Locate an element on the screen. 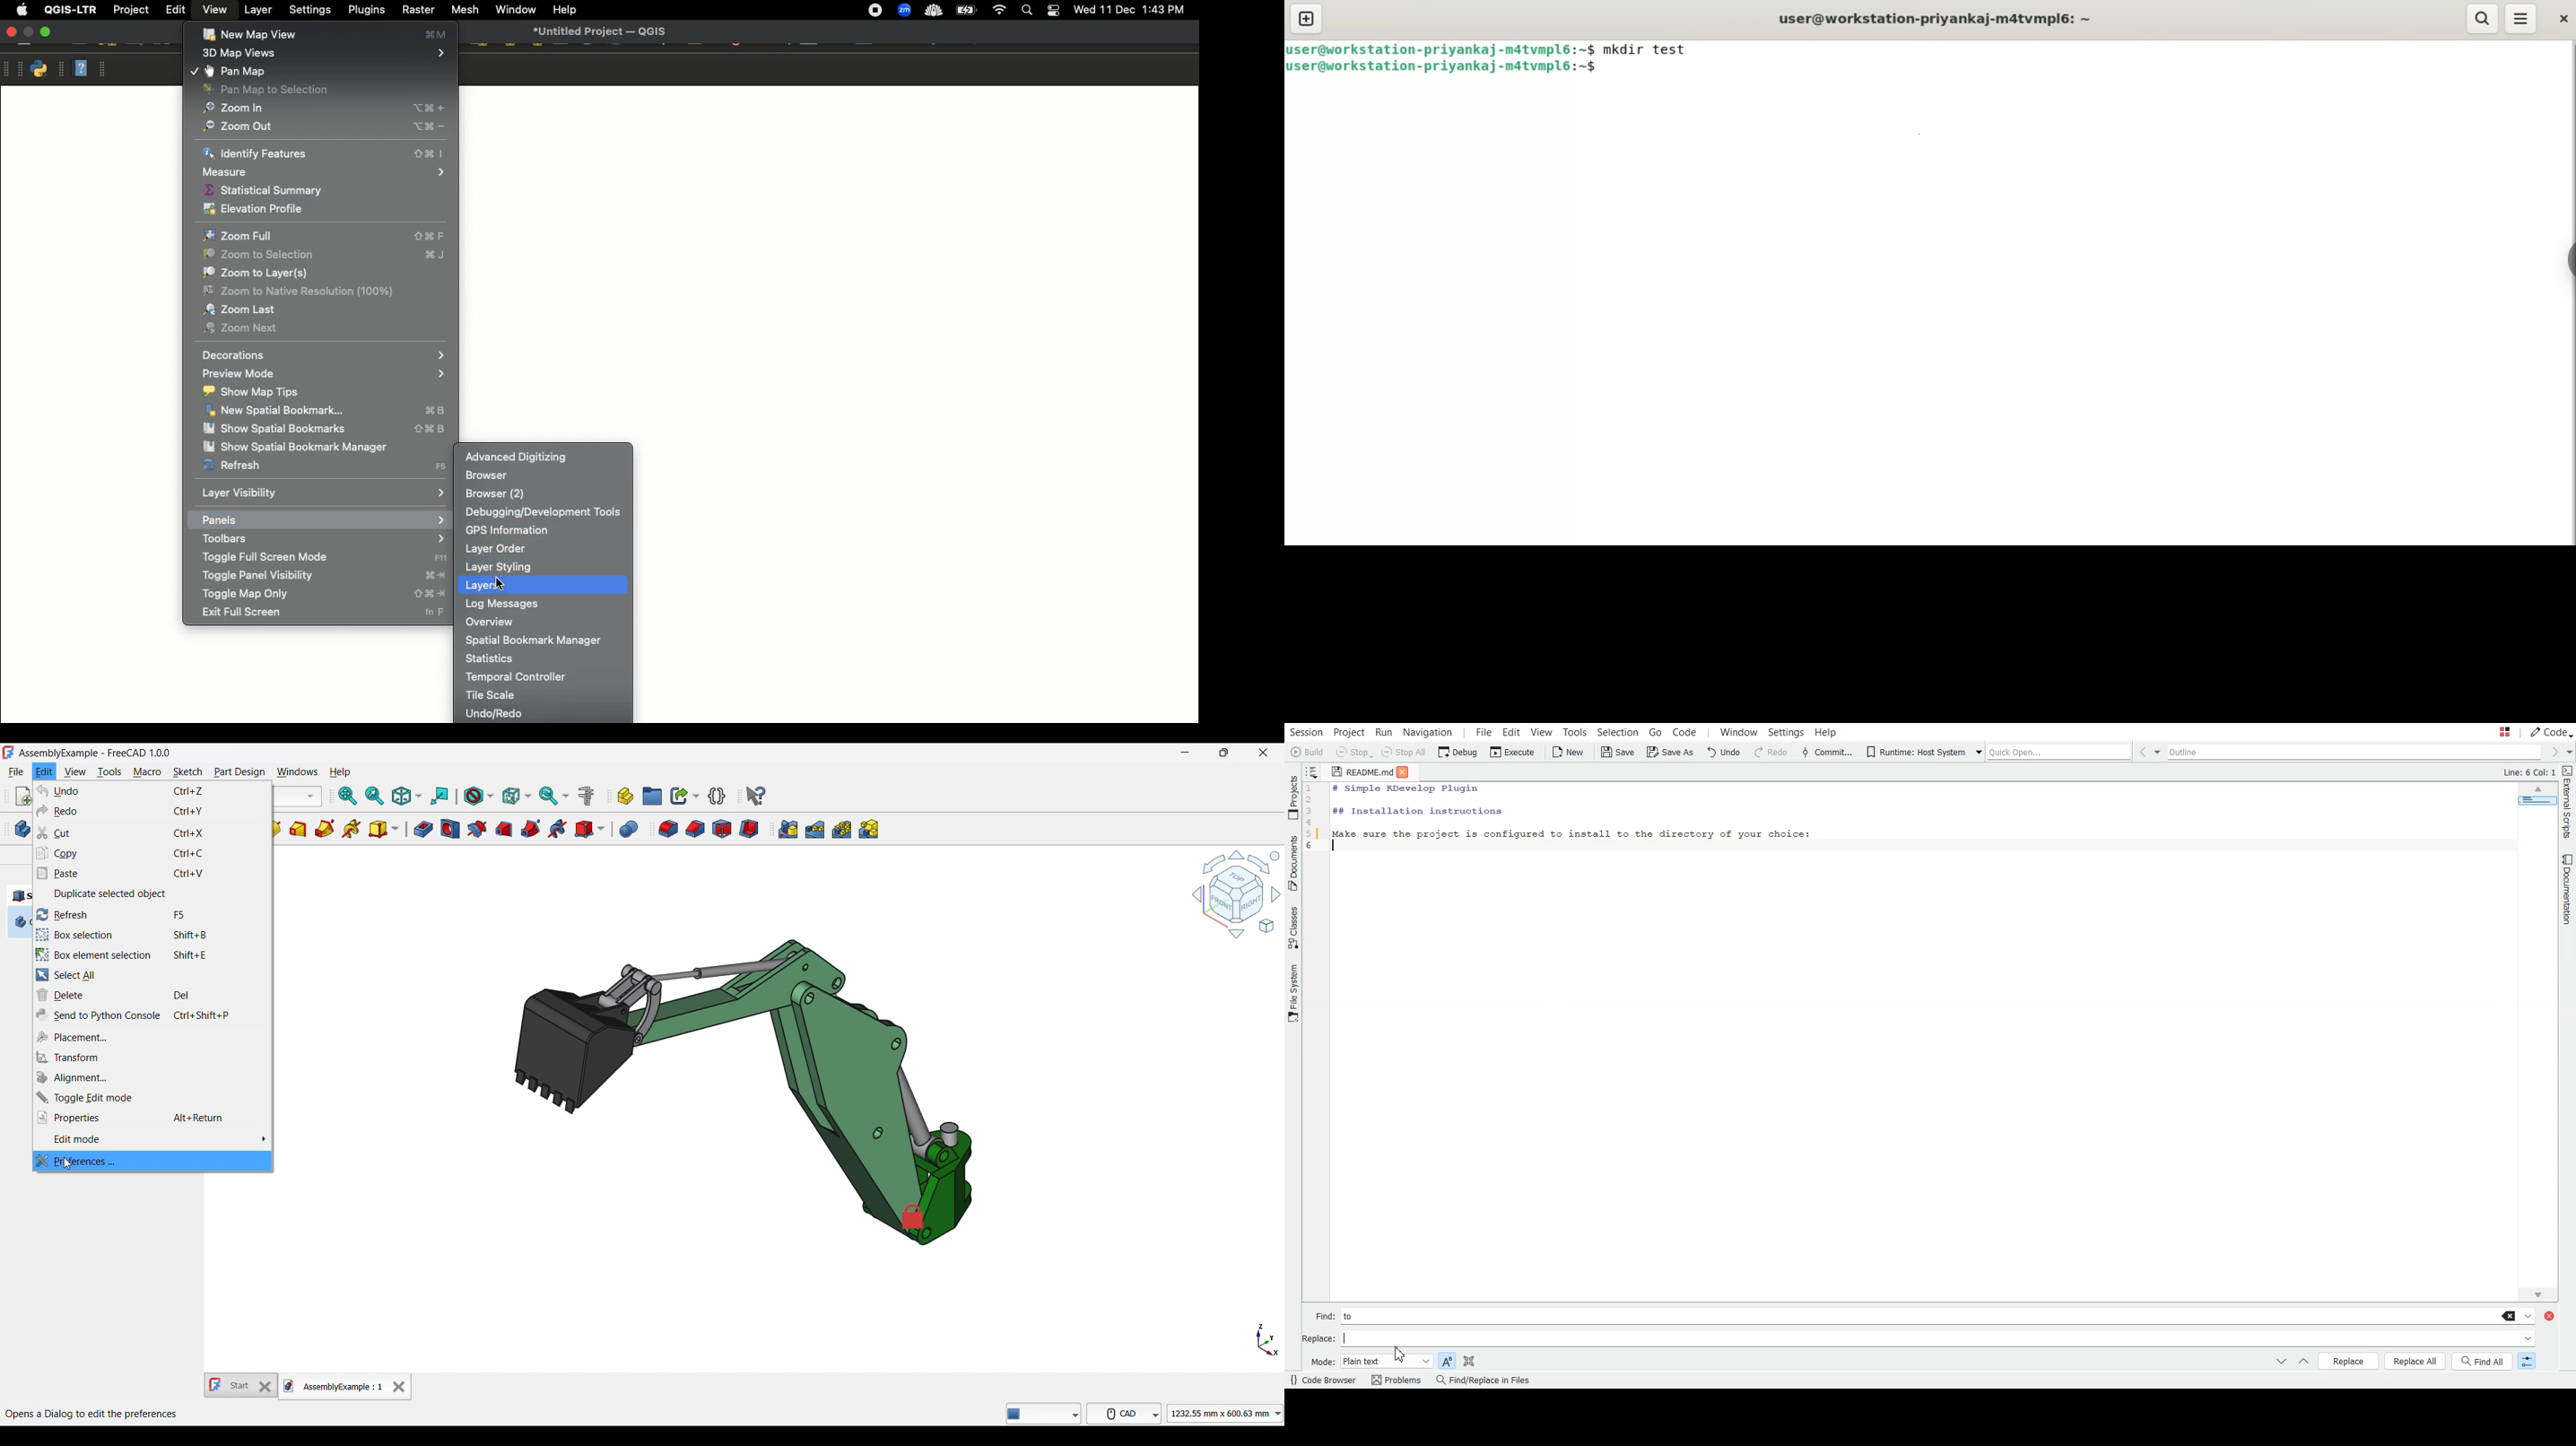 Image resolution: width=2576 pixels, height=1456 pixels. Chamfer is located at coordinates (695, 829).